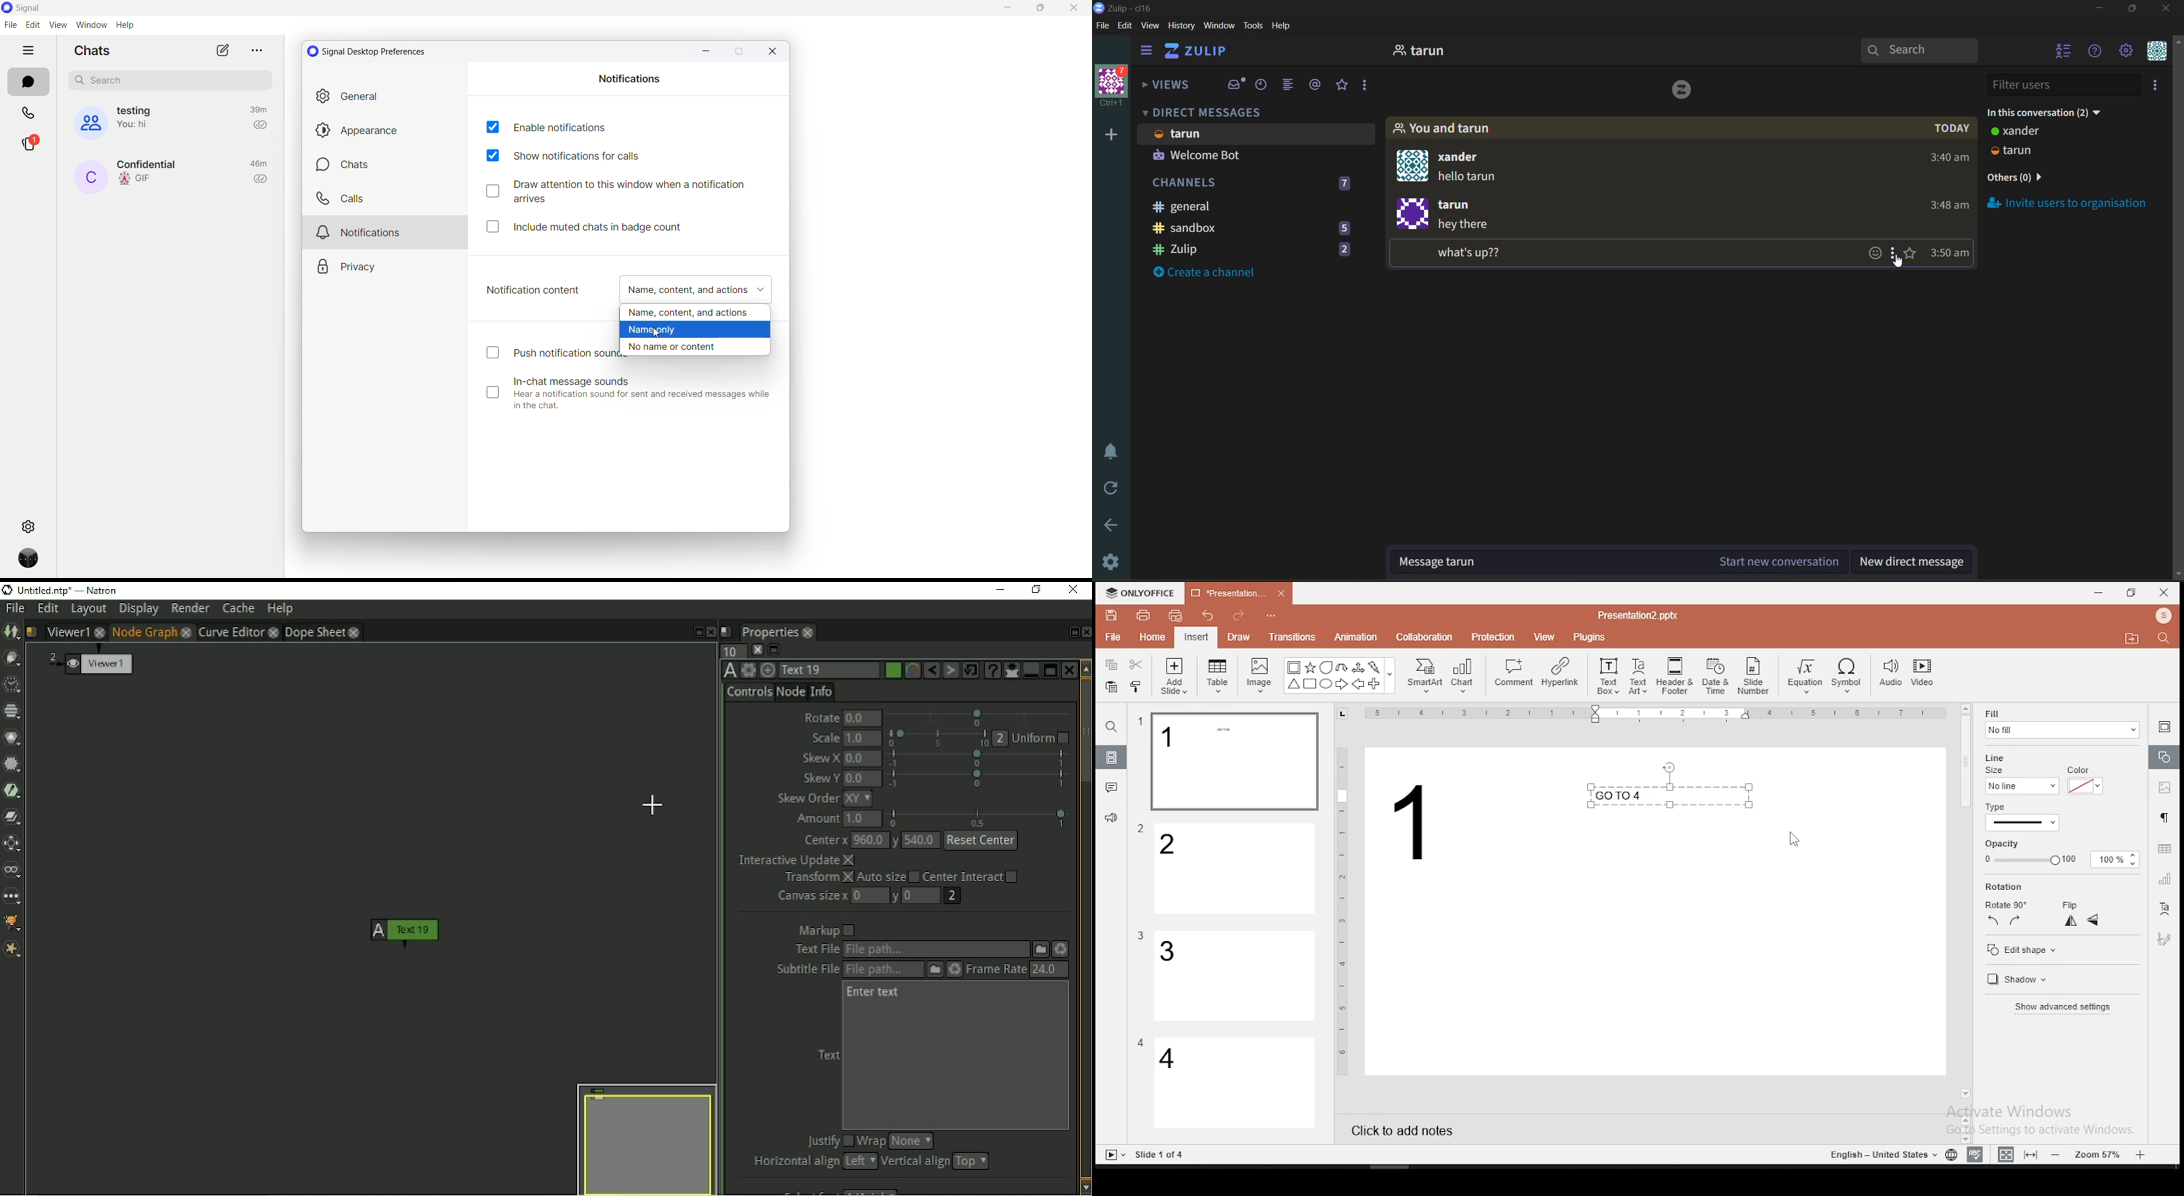 The width and height of the screenshot is (2184, 1204). I want to click on slide 1, so click(1234, 762).